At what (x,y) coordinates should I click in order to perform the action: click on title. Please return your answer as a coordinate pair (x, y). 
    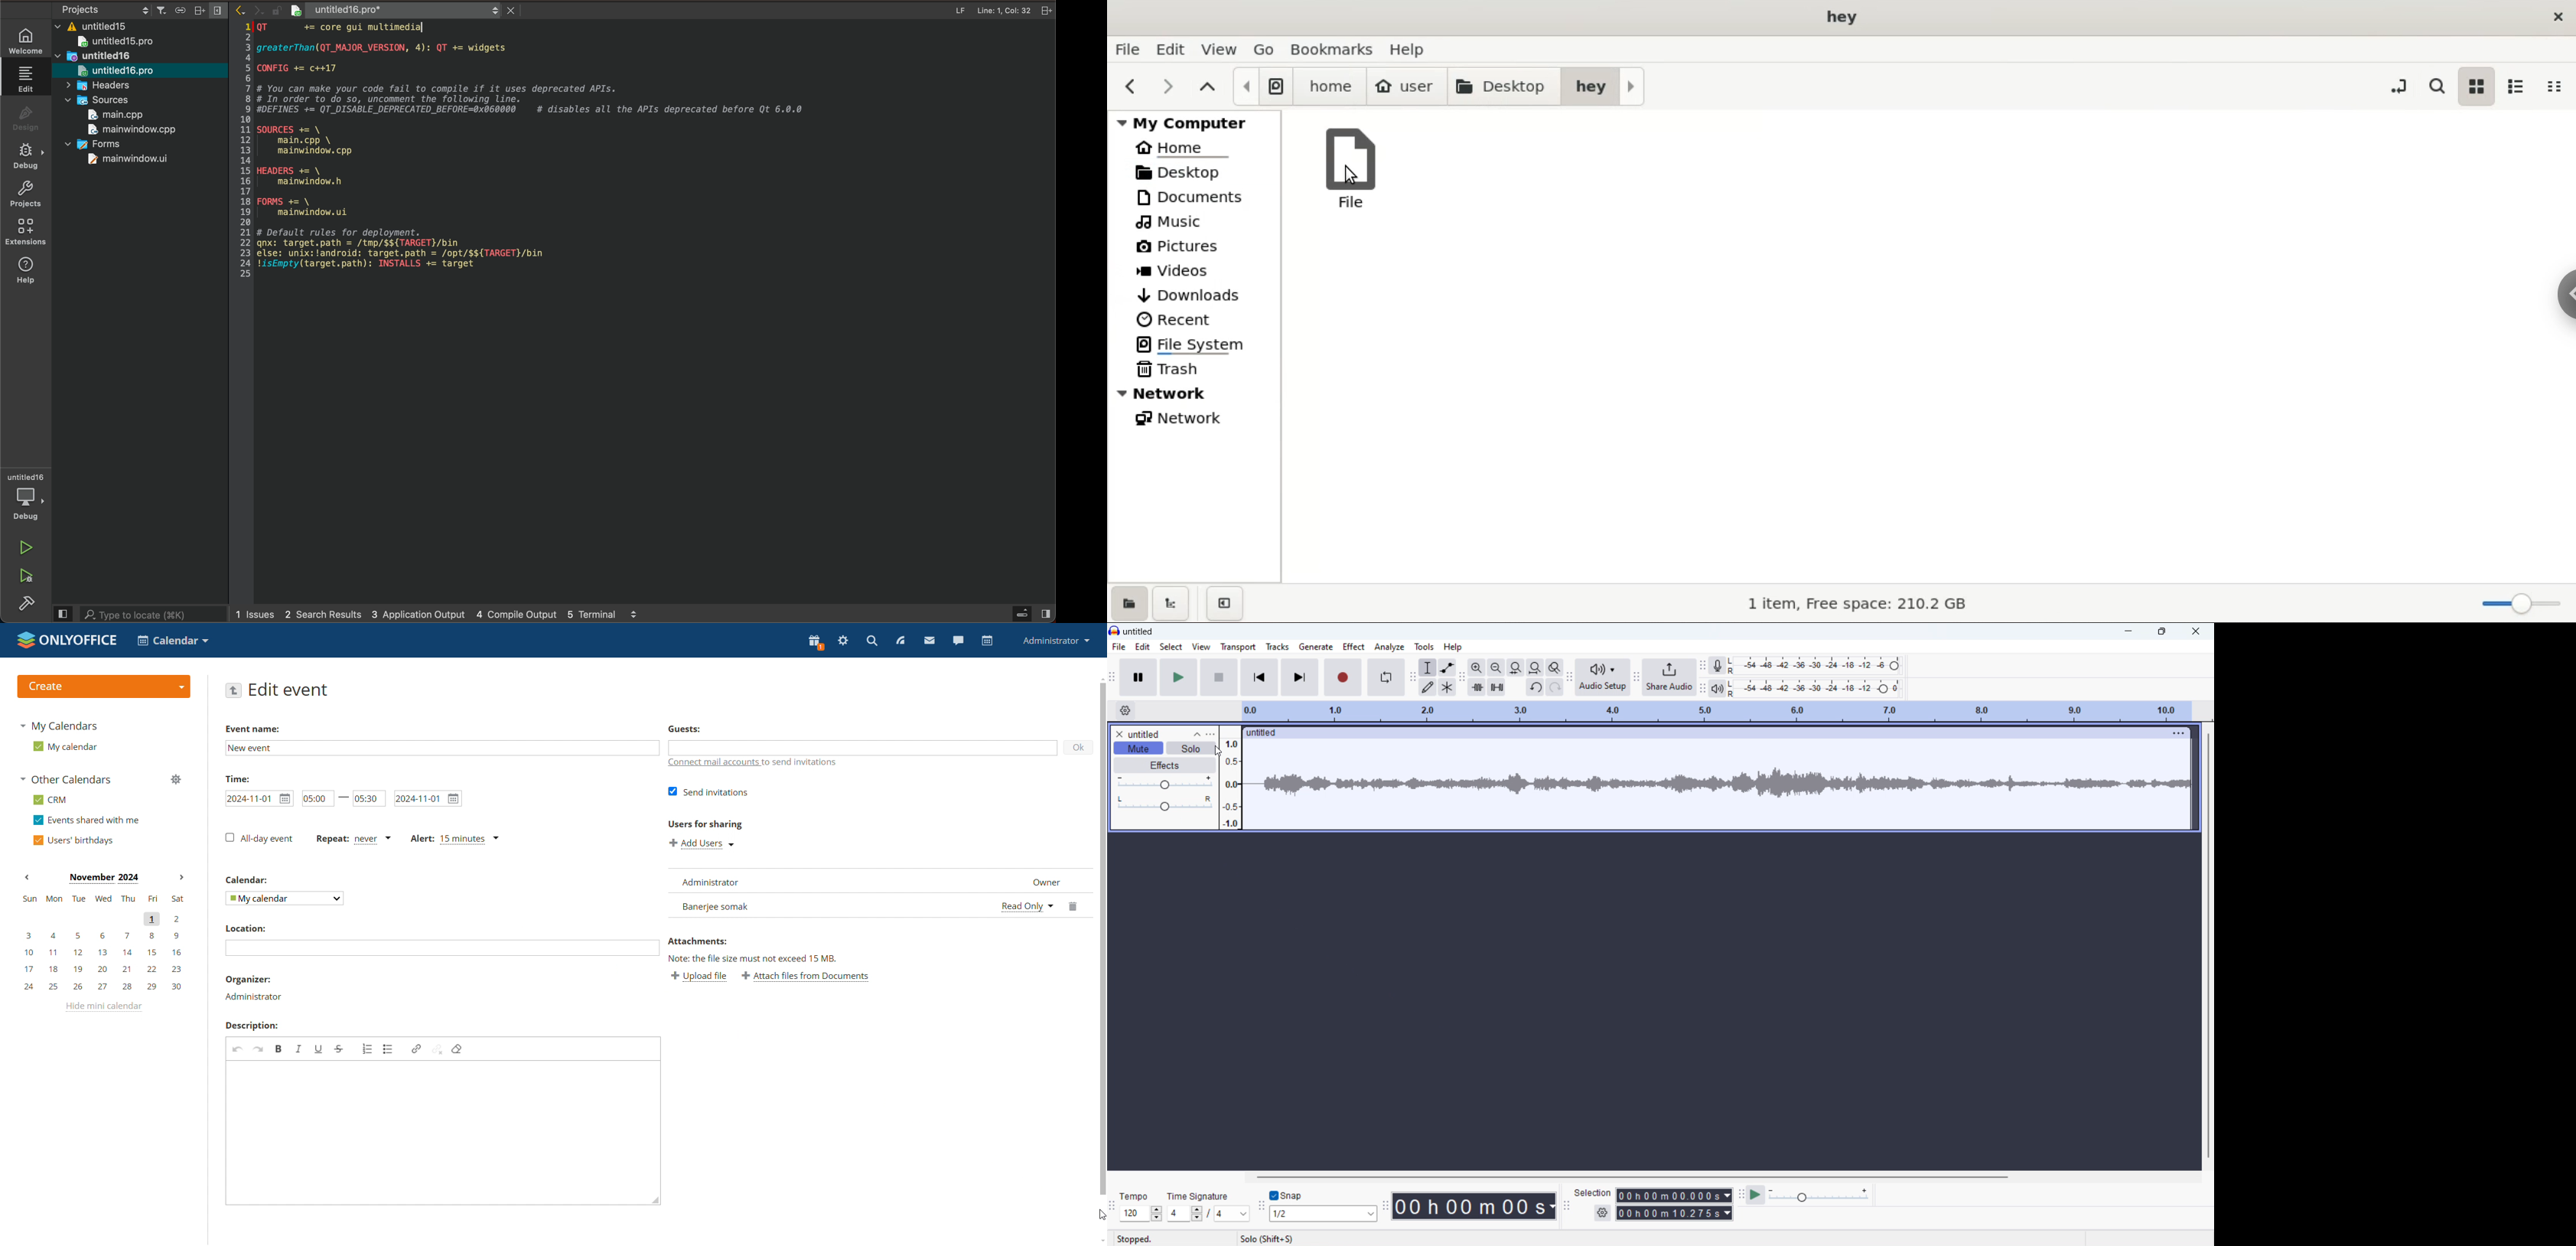
    Looking at the image, I should click on (1139, 632).